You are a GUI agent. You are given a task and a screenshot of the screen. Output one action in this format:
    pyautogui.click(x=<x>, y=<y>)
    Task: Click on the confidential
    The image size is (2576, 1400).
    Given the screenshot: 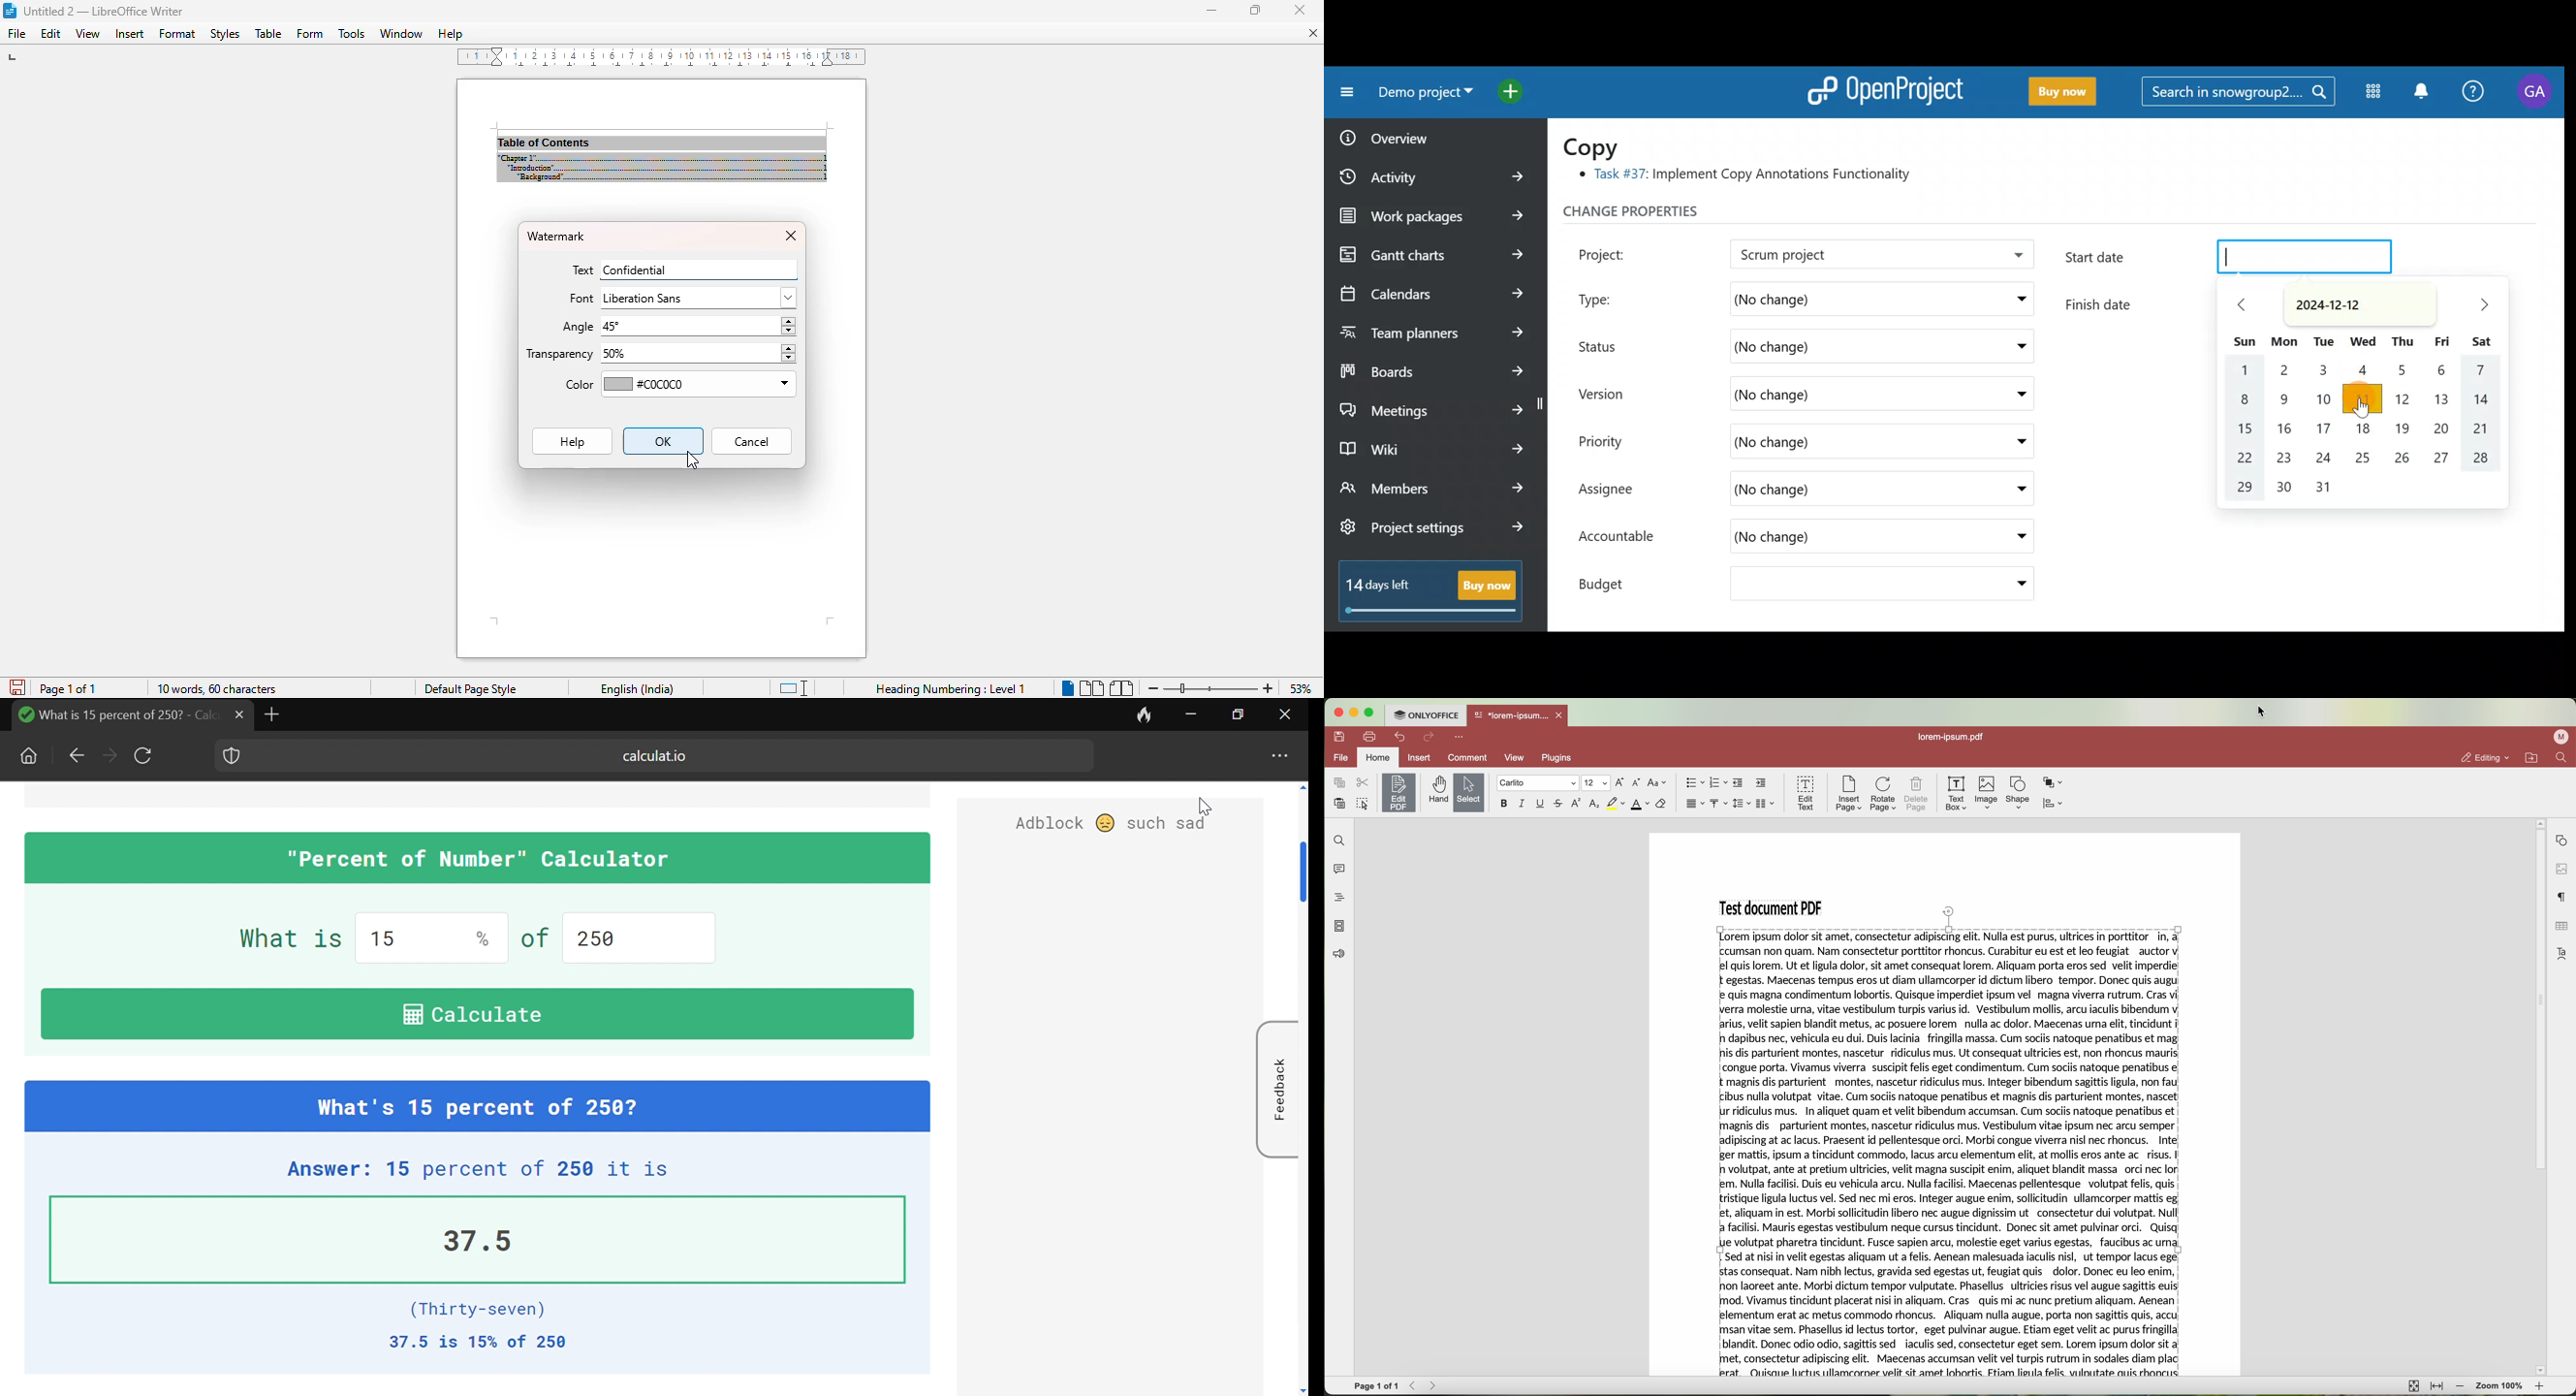 What is the action you would take?
    pyautogui.click(x=637, y=270)
    